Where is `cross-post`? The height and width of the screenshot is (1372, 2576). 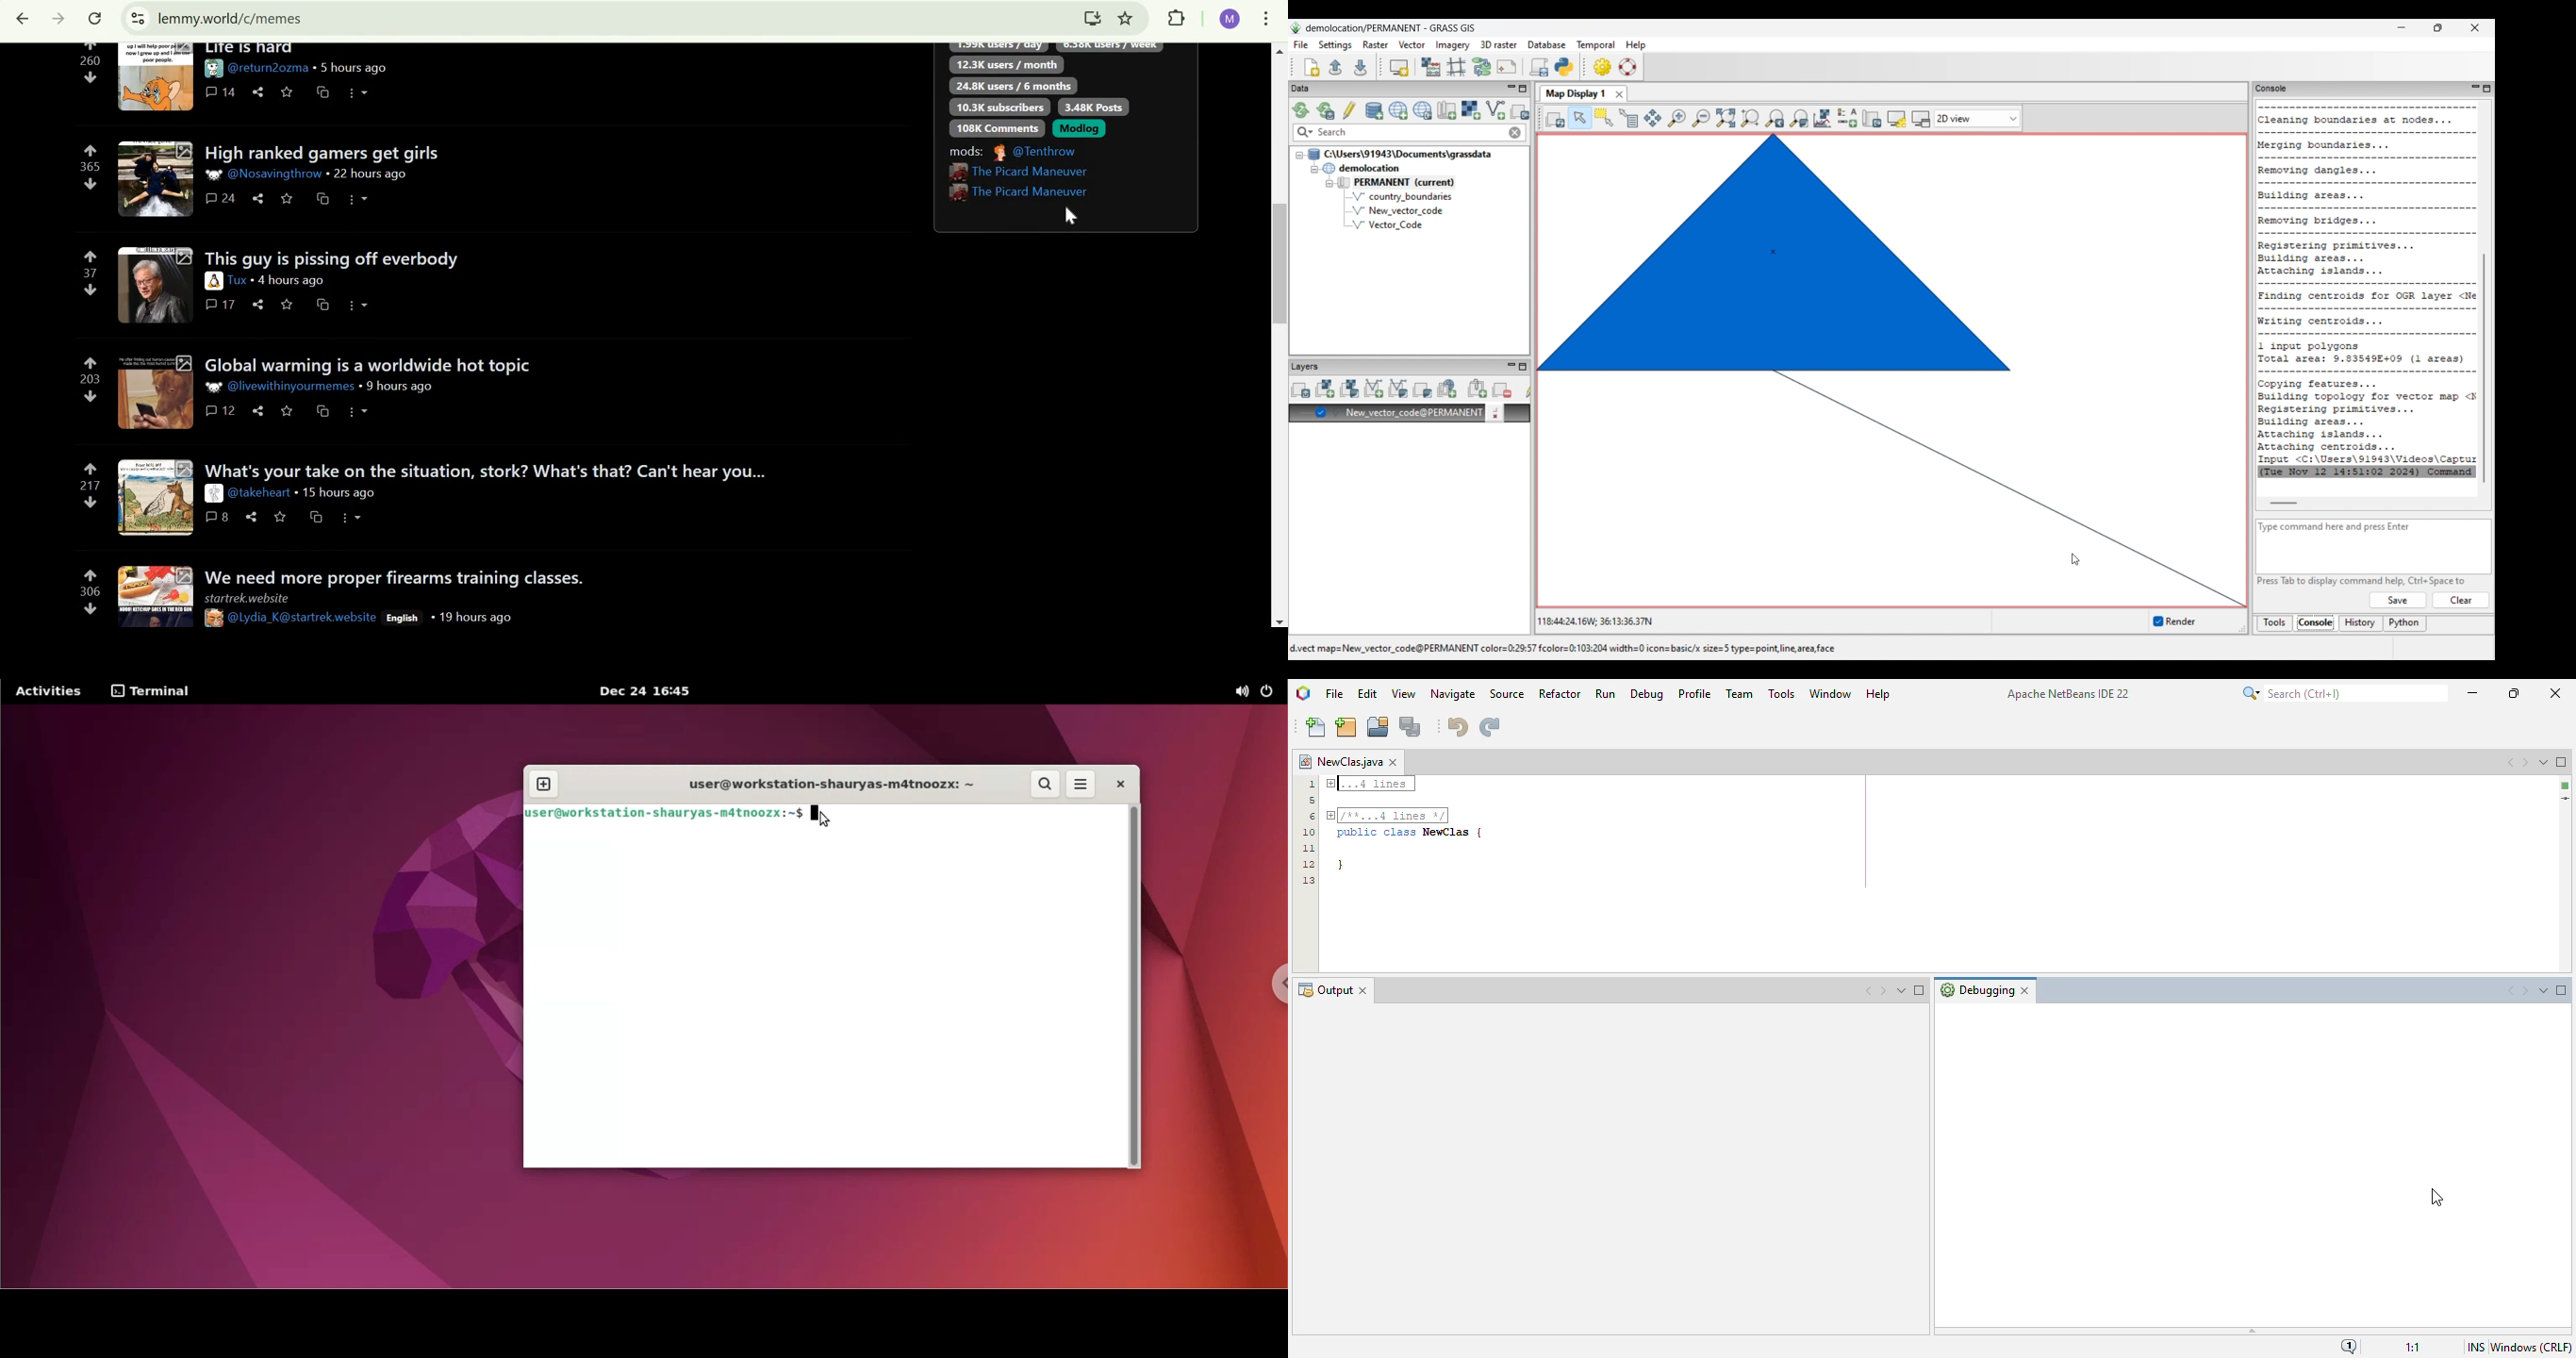
cross-post is located at coordinates (323, 305).